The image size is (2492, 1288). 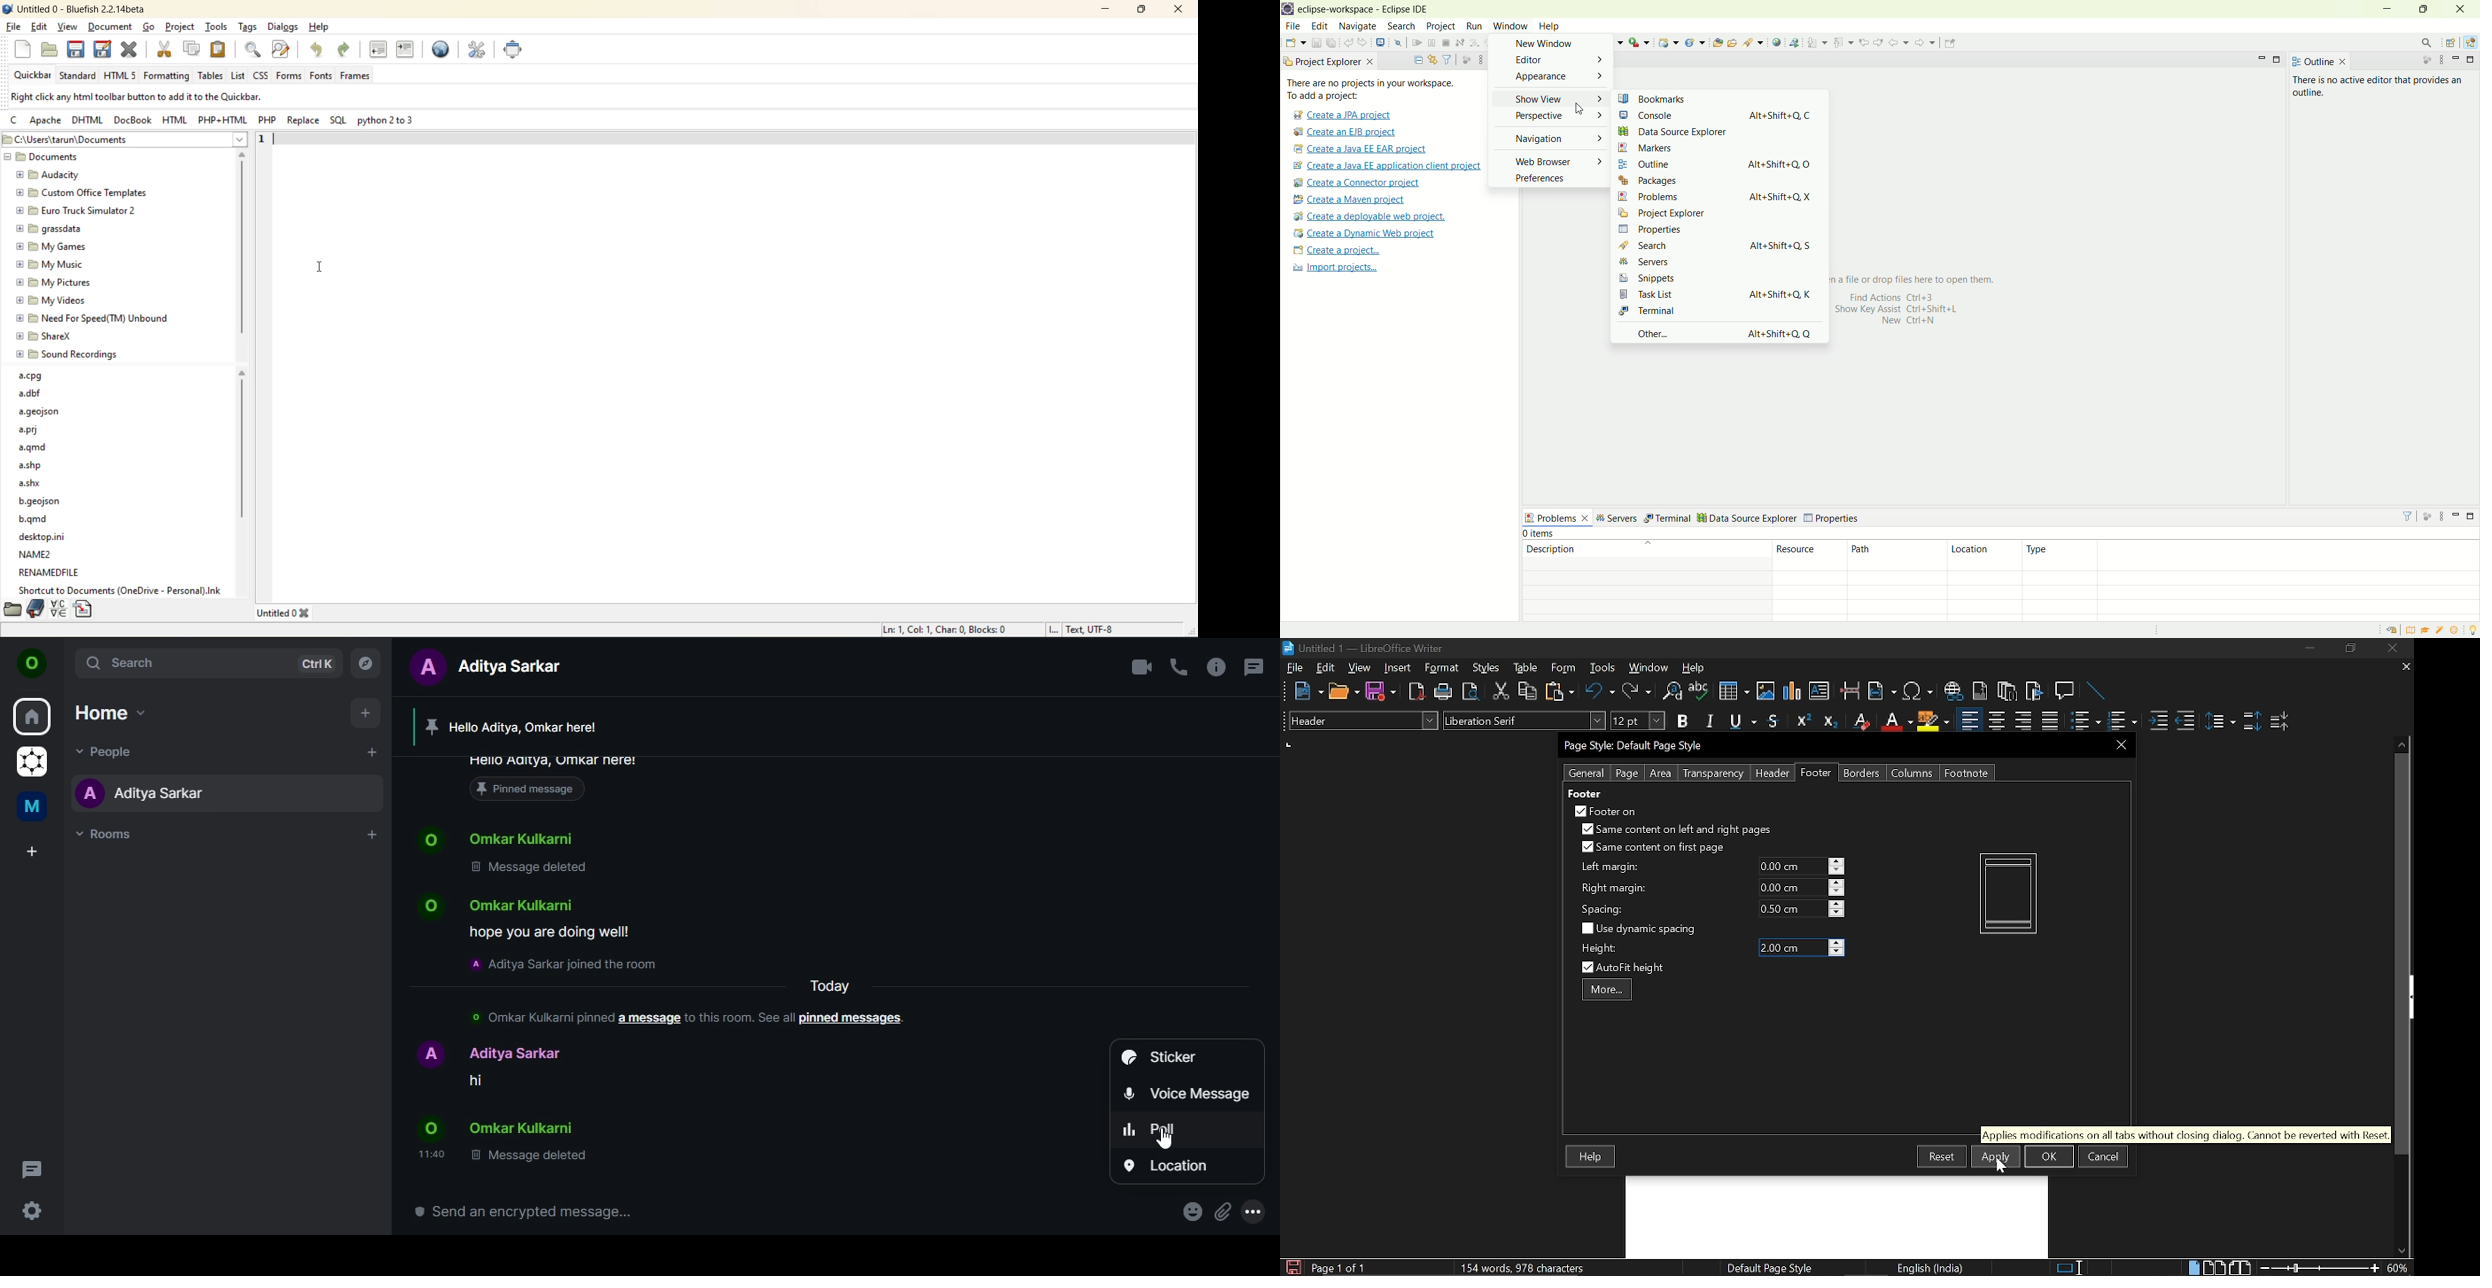 I want to click on sound recordings, so click(x=67, y=355).